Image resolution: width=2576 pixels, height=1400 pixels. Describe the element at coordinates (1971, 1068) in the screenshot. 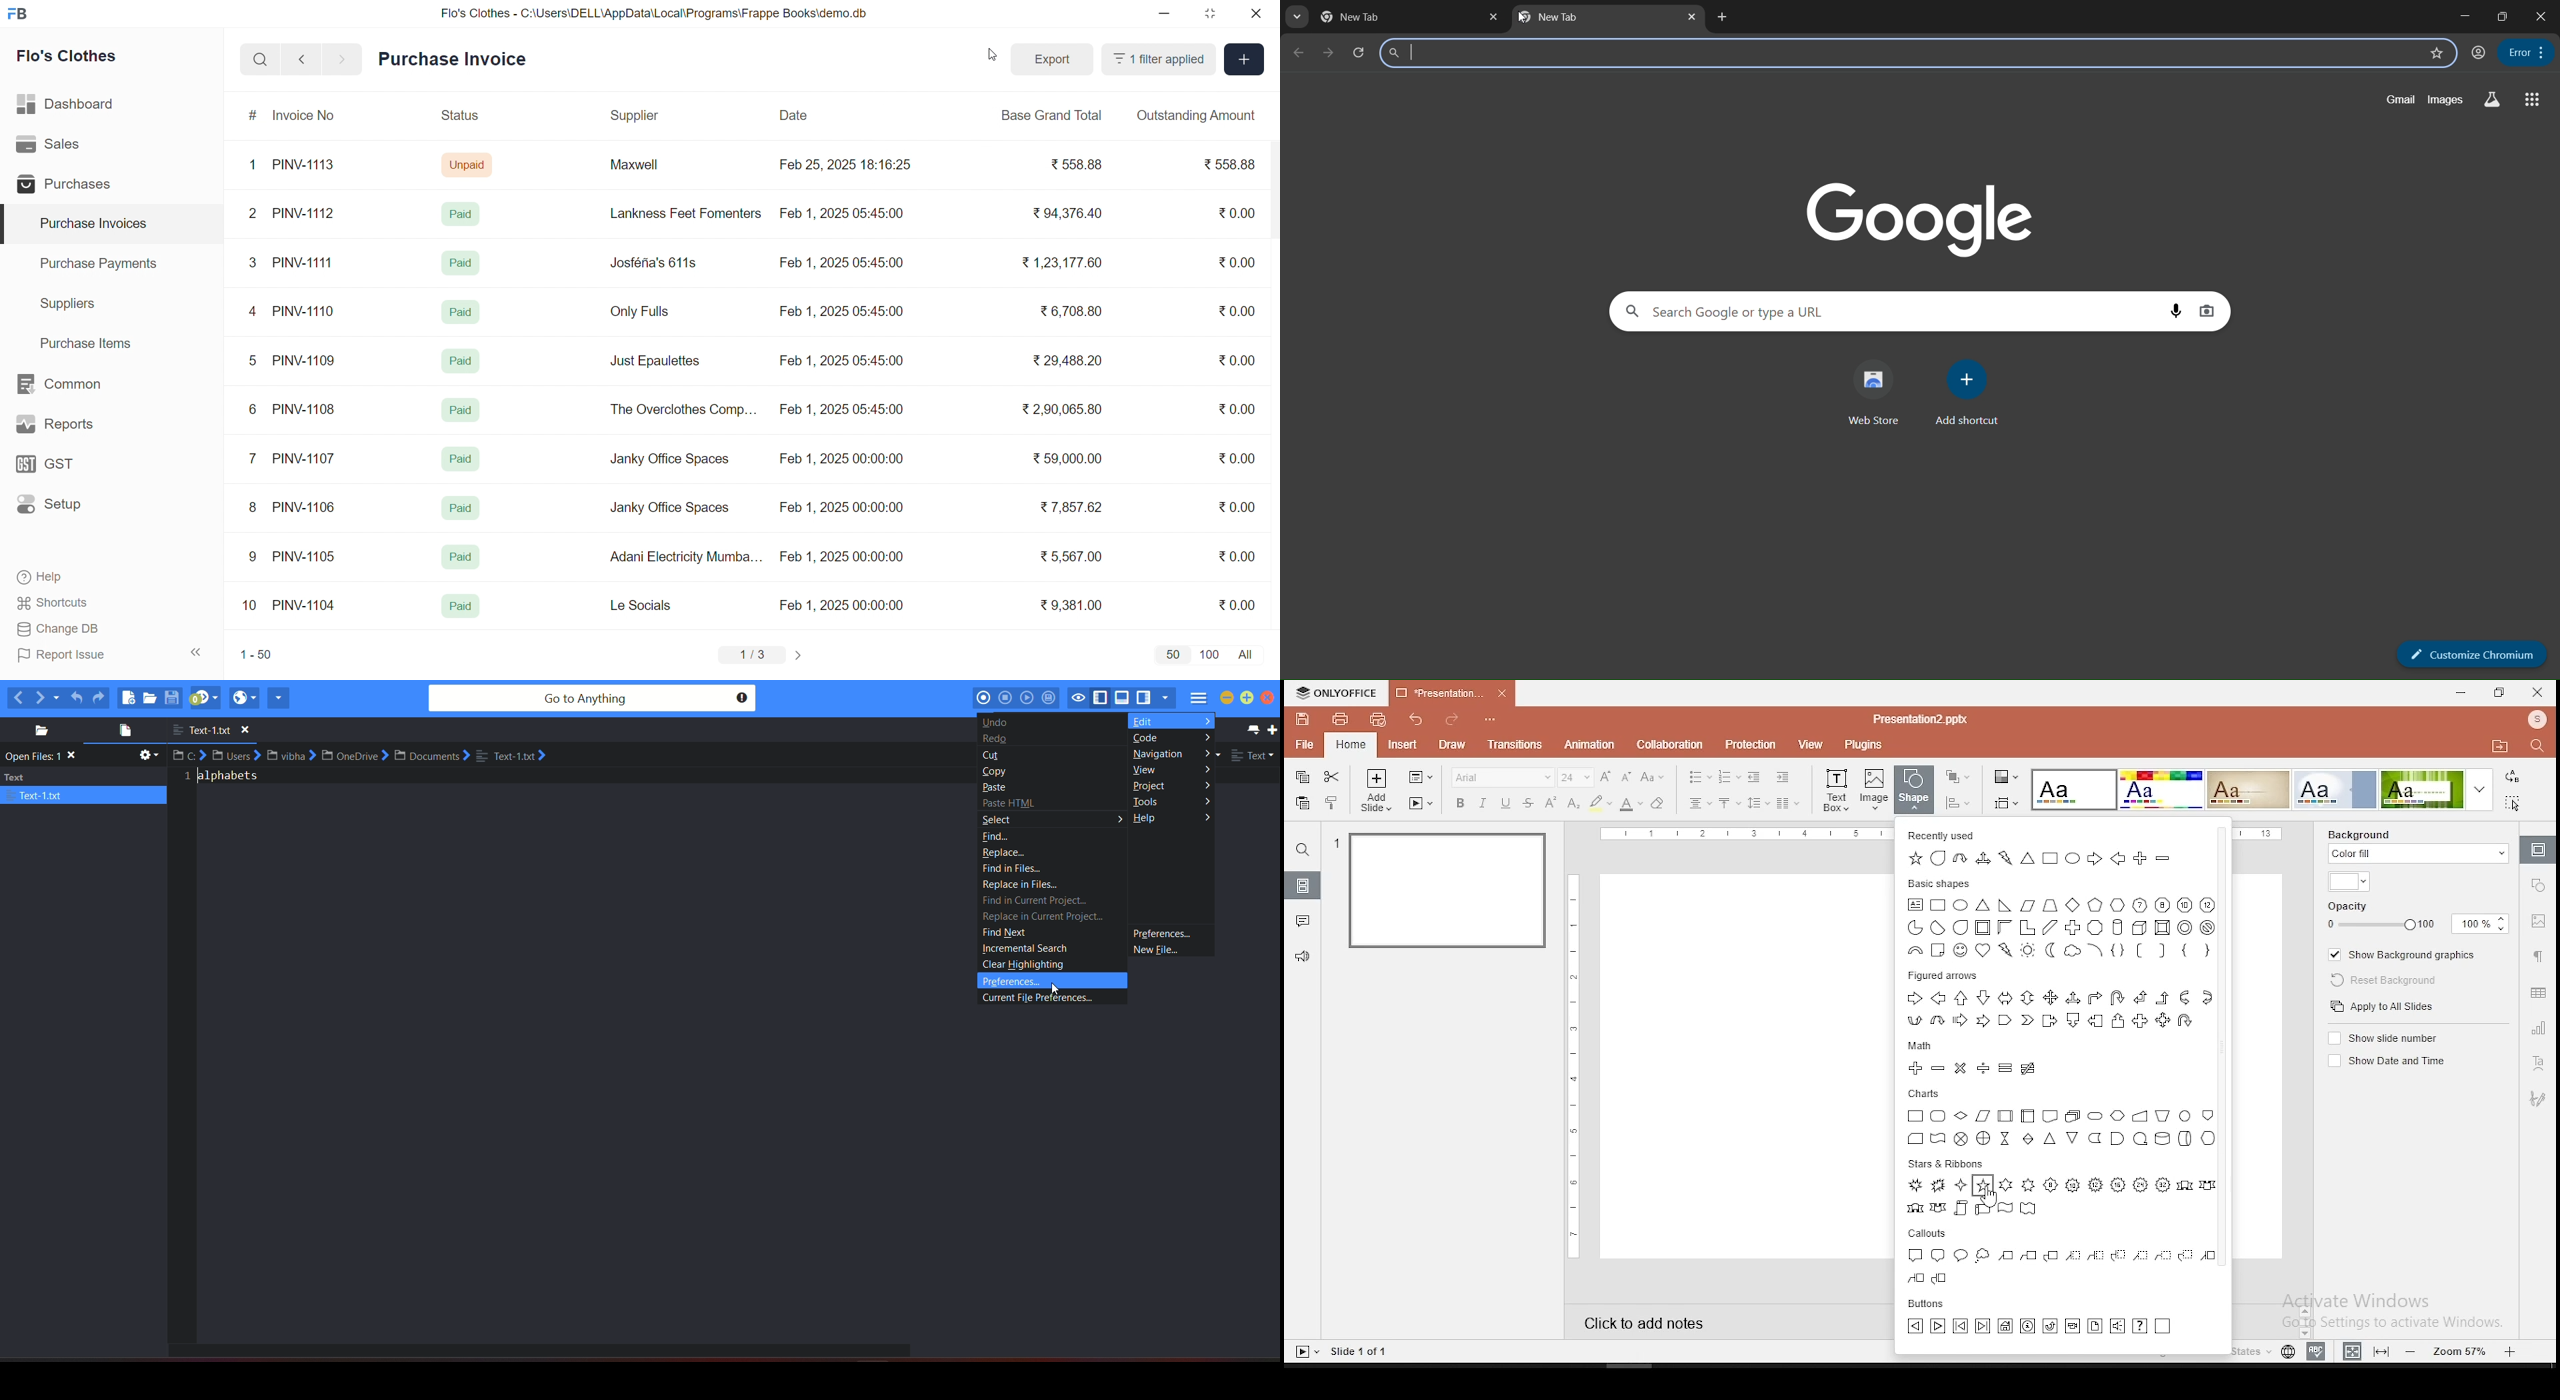

I see `math` at that location.